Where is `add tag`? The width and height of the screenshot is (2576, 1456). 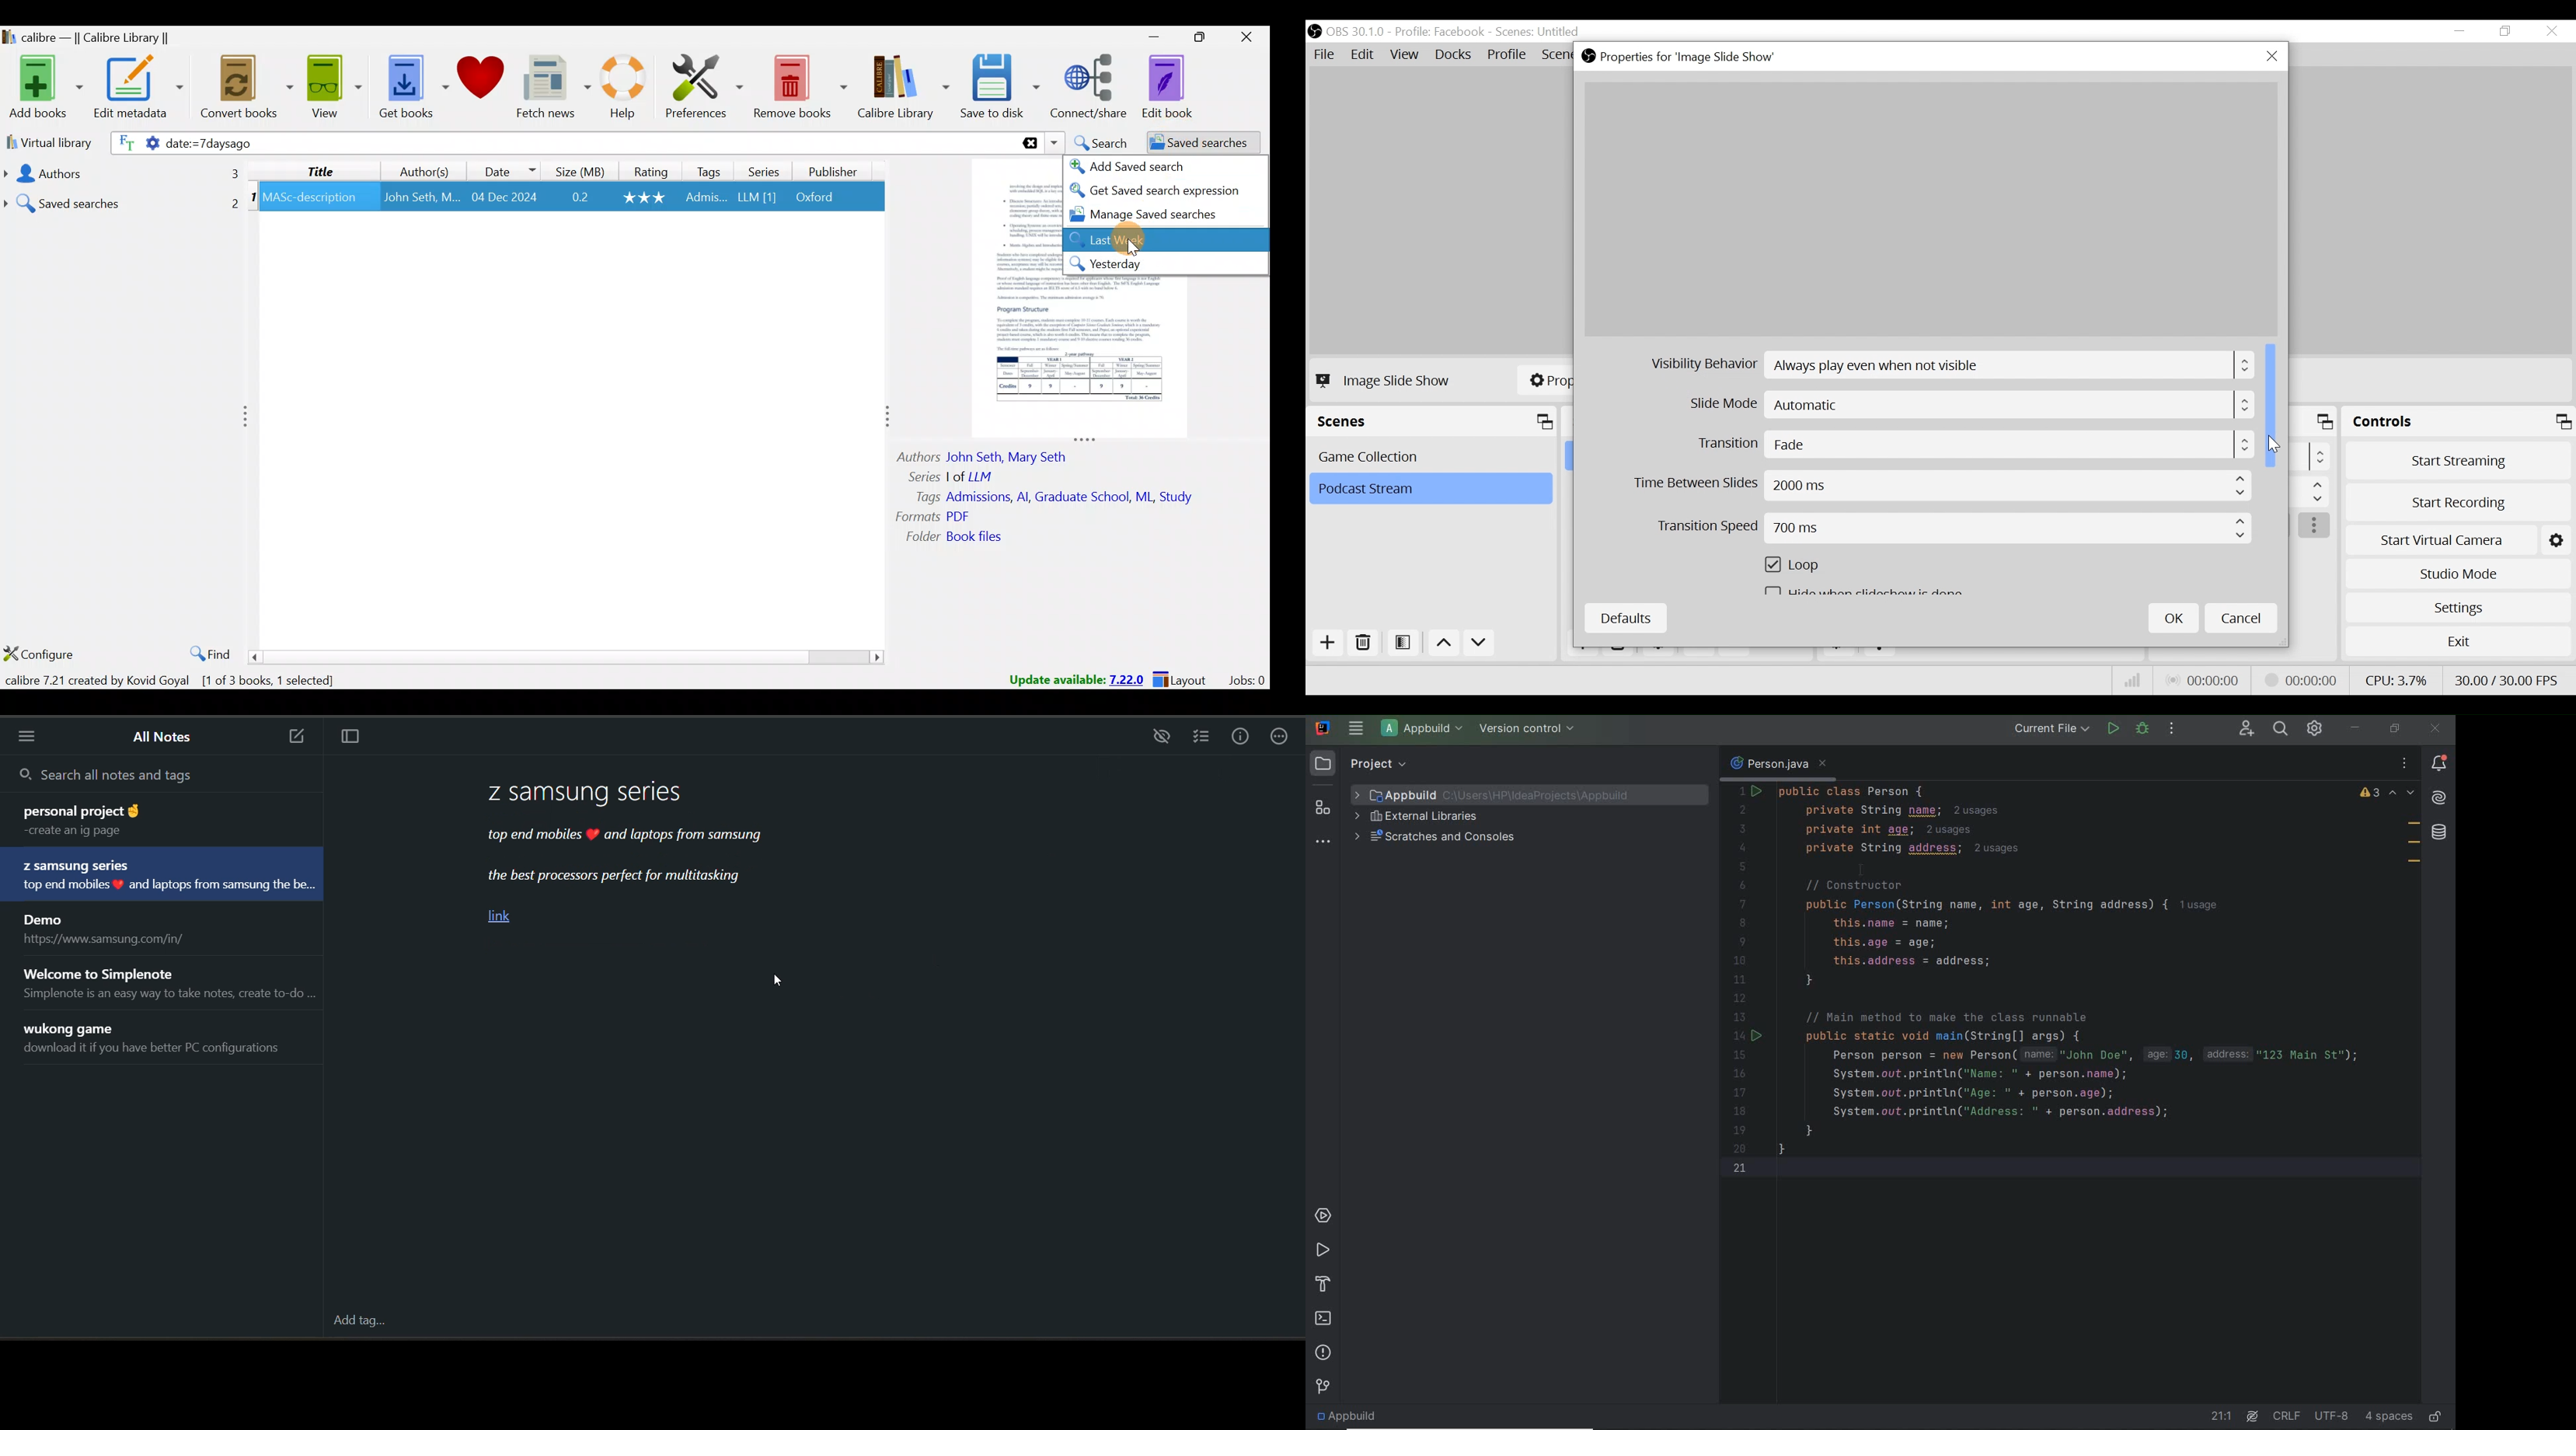 add tag is located at coordinates (359, 1320).